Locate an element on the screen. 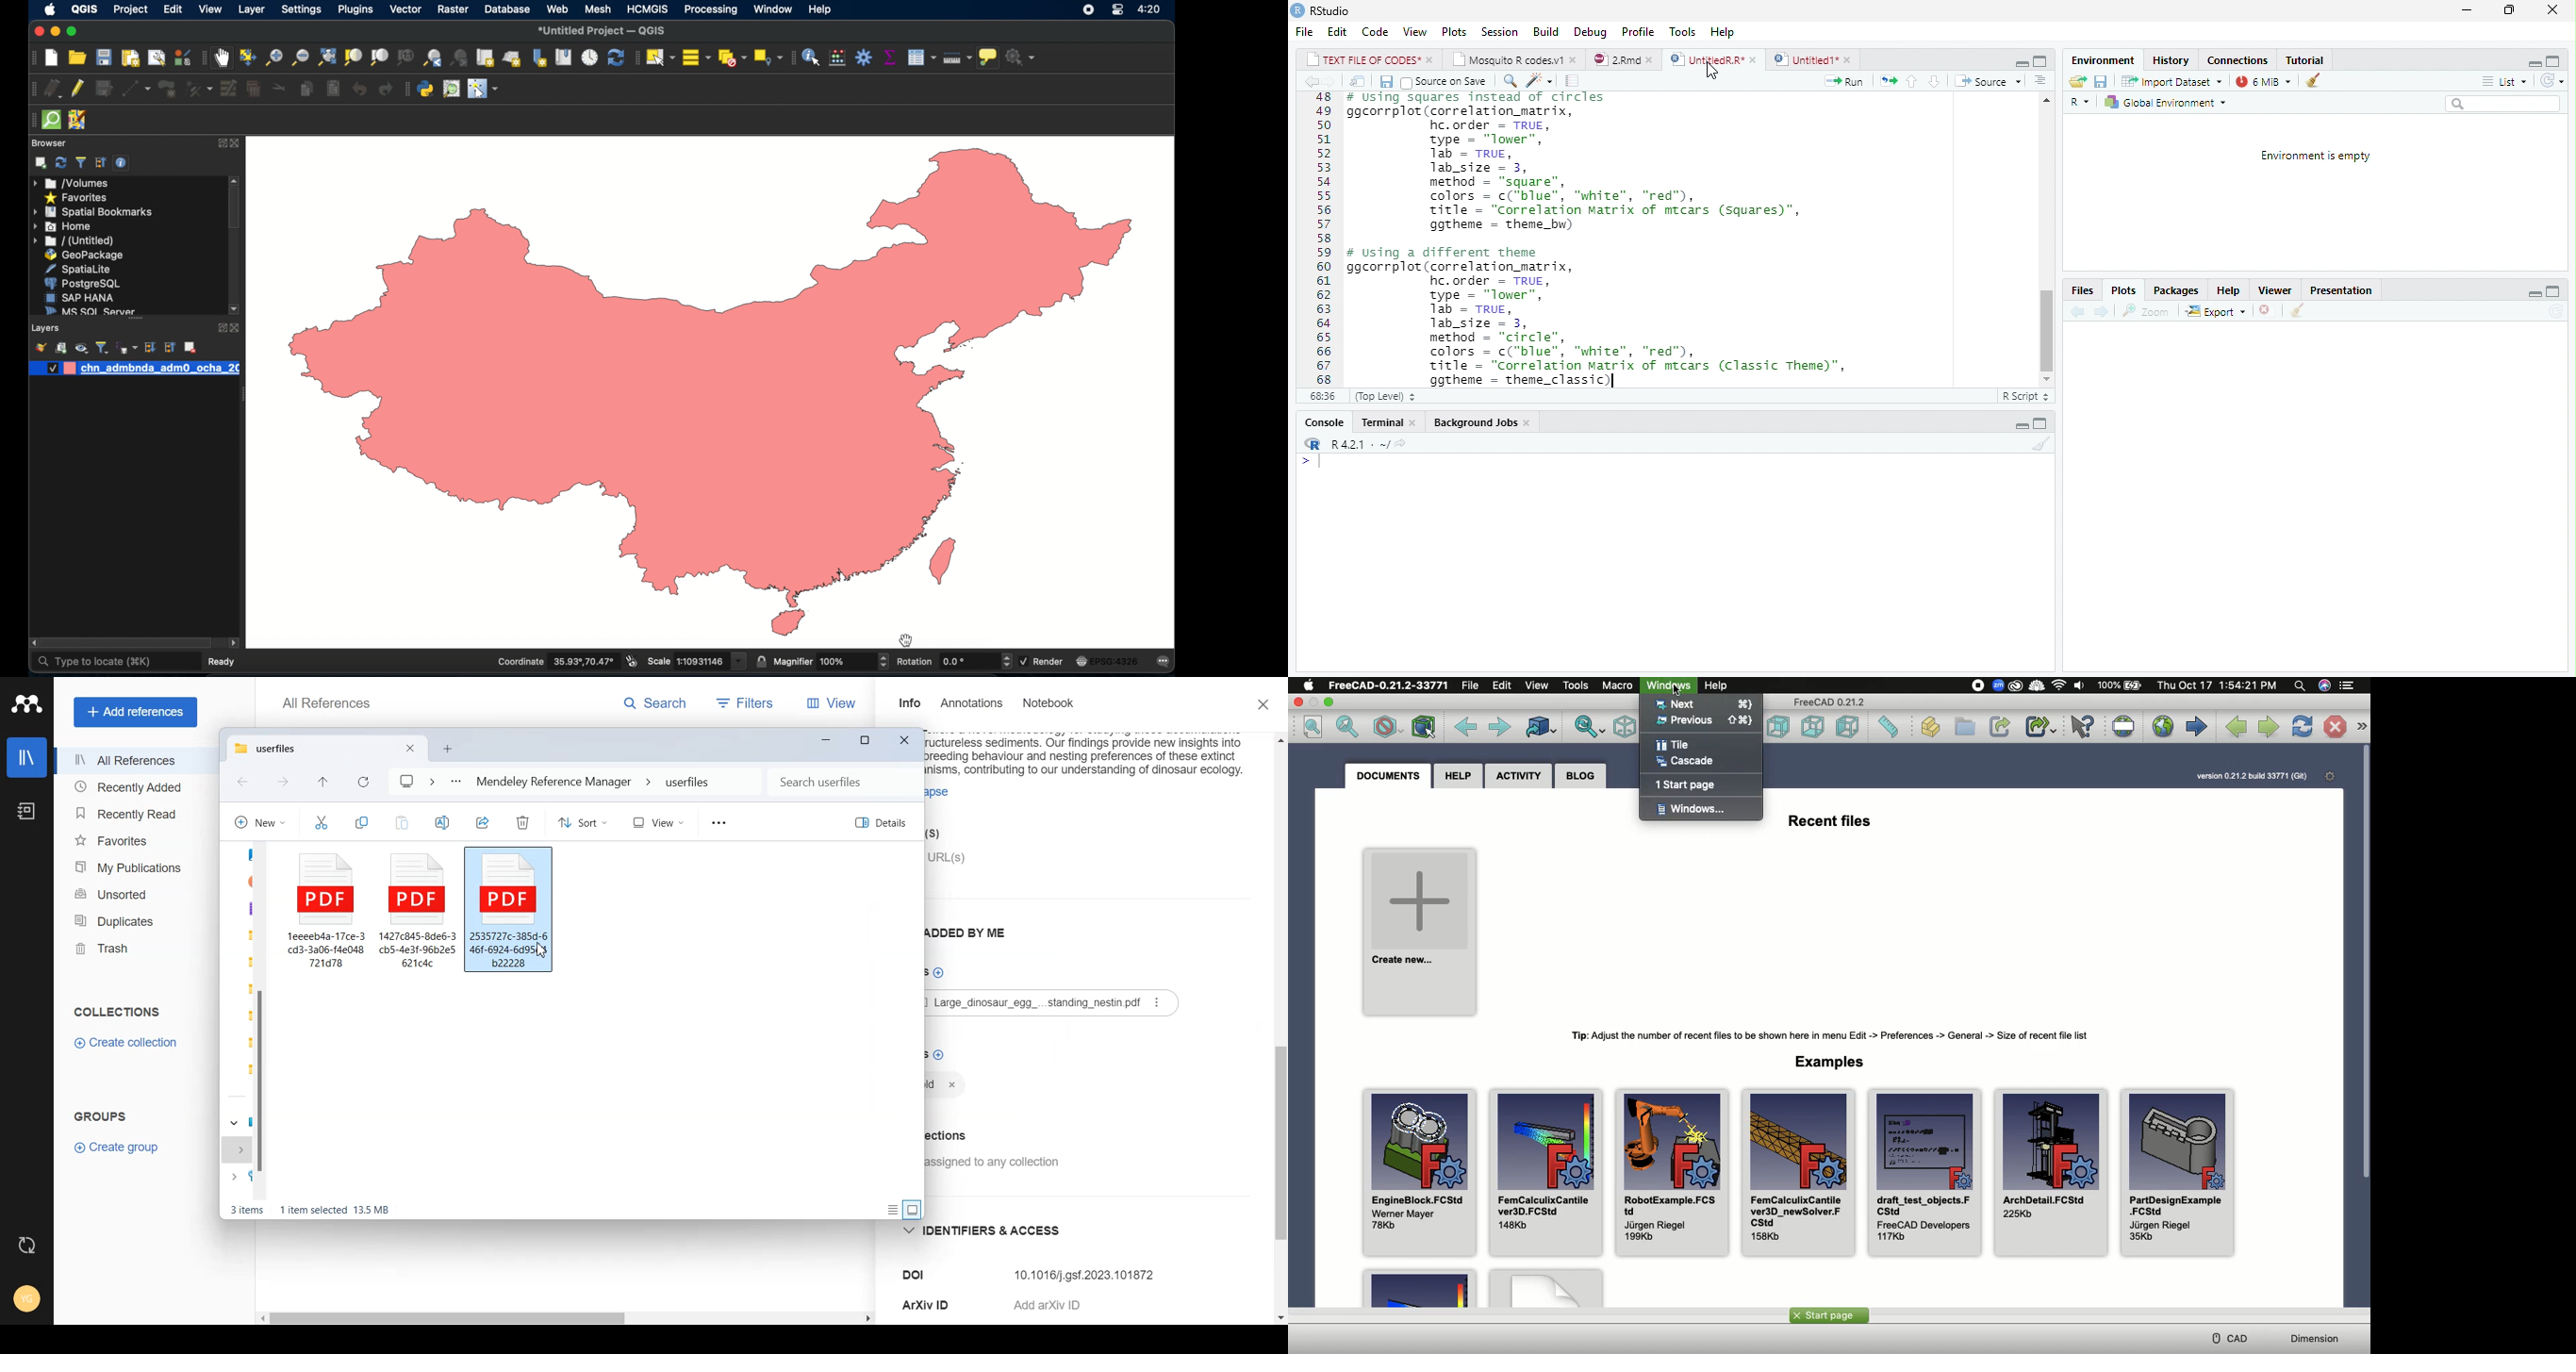 This screenshot has height=1372, width=2576. Account is located at coordinates (27, 1300).